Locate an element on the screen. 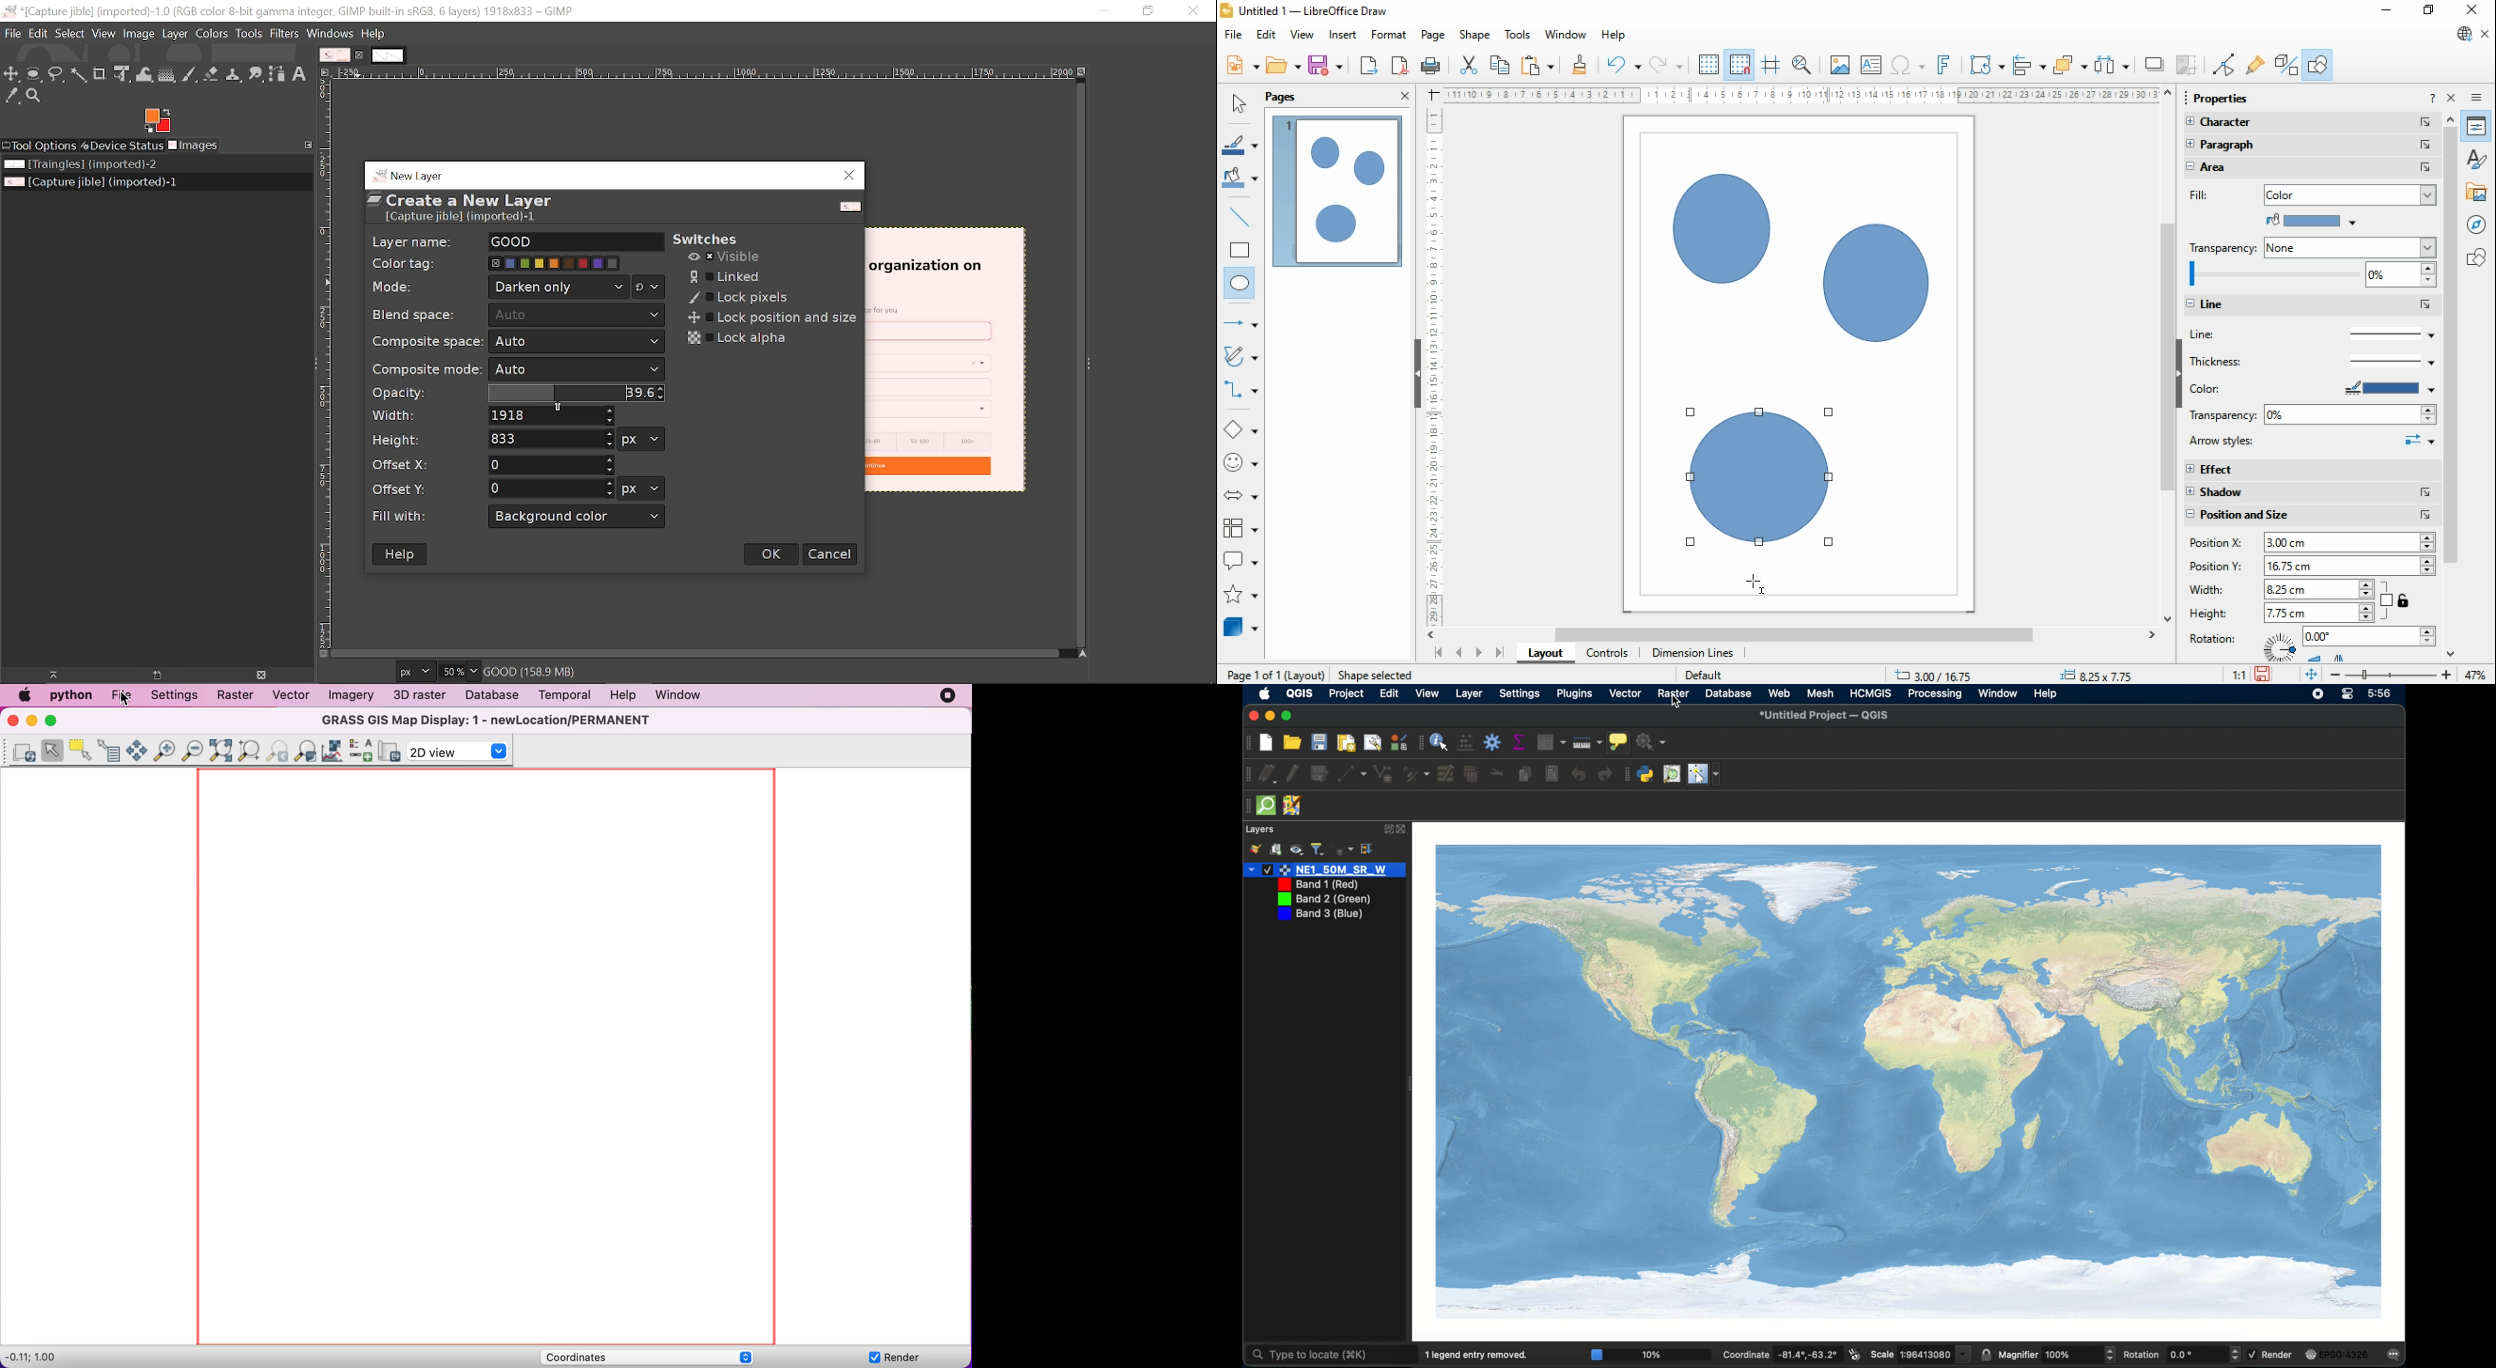 This screenshot has height=1372, width=2520. Composite mode: is located at coordinates (423, 369).